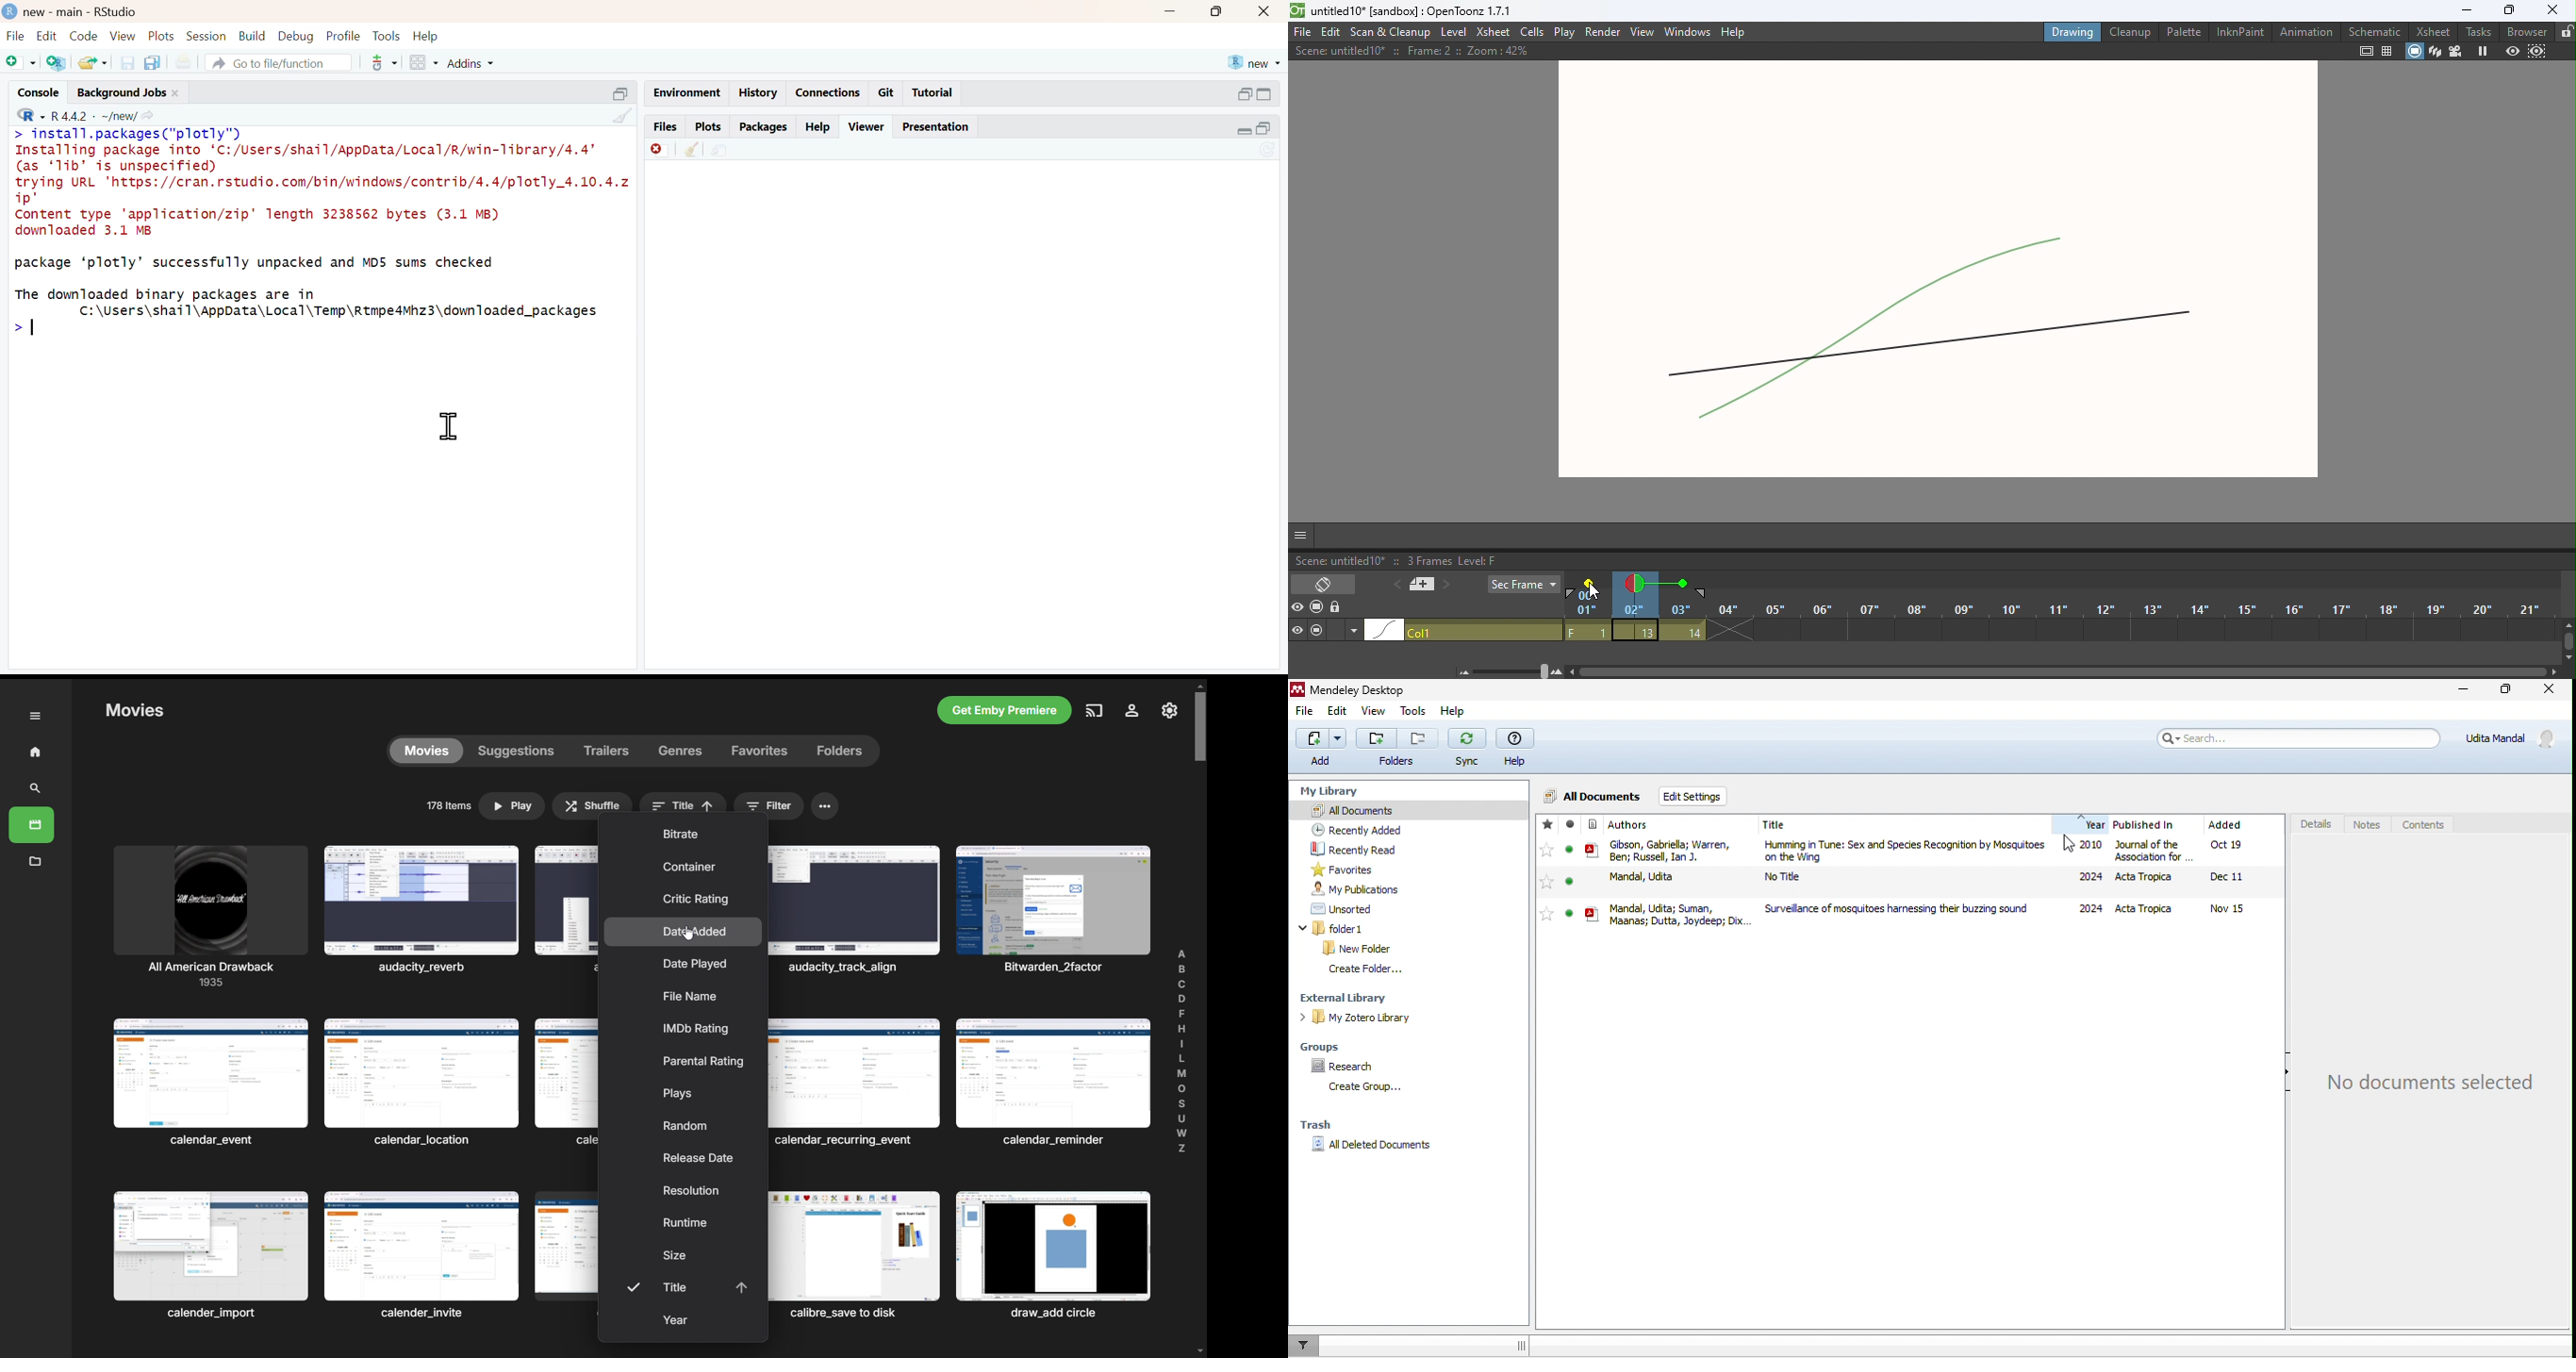  I want to click on package ‘plotly’ successfully unpacked and MDS sums checked, so click(253, 264).